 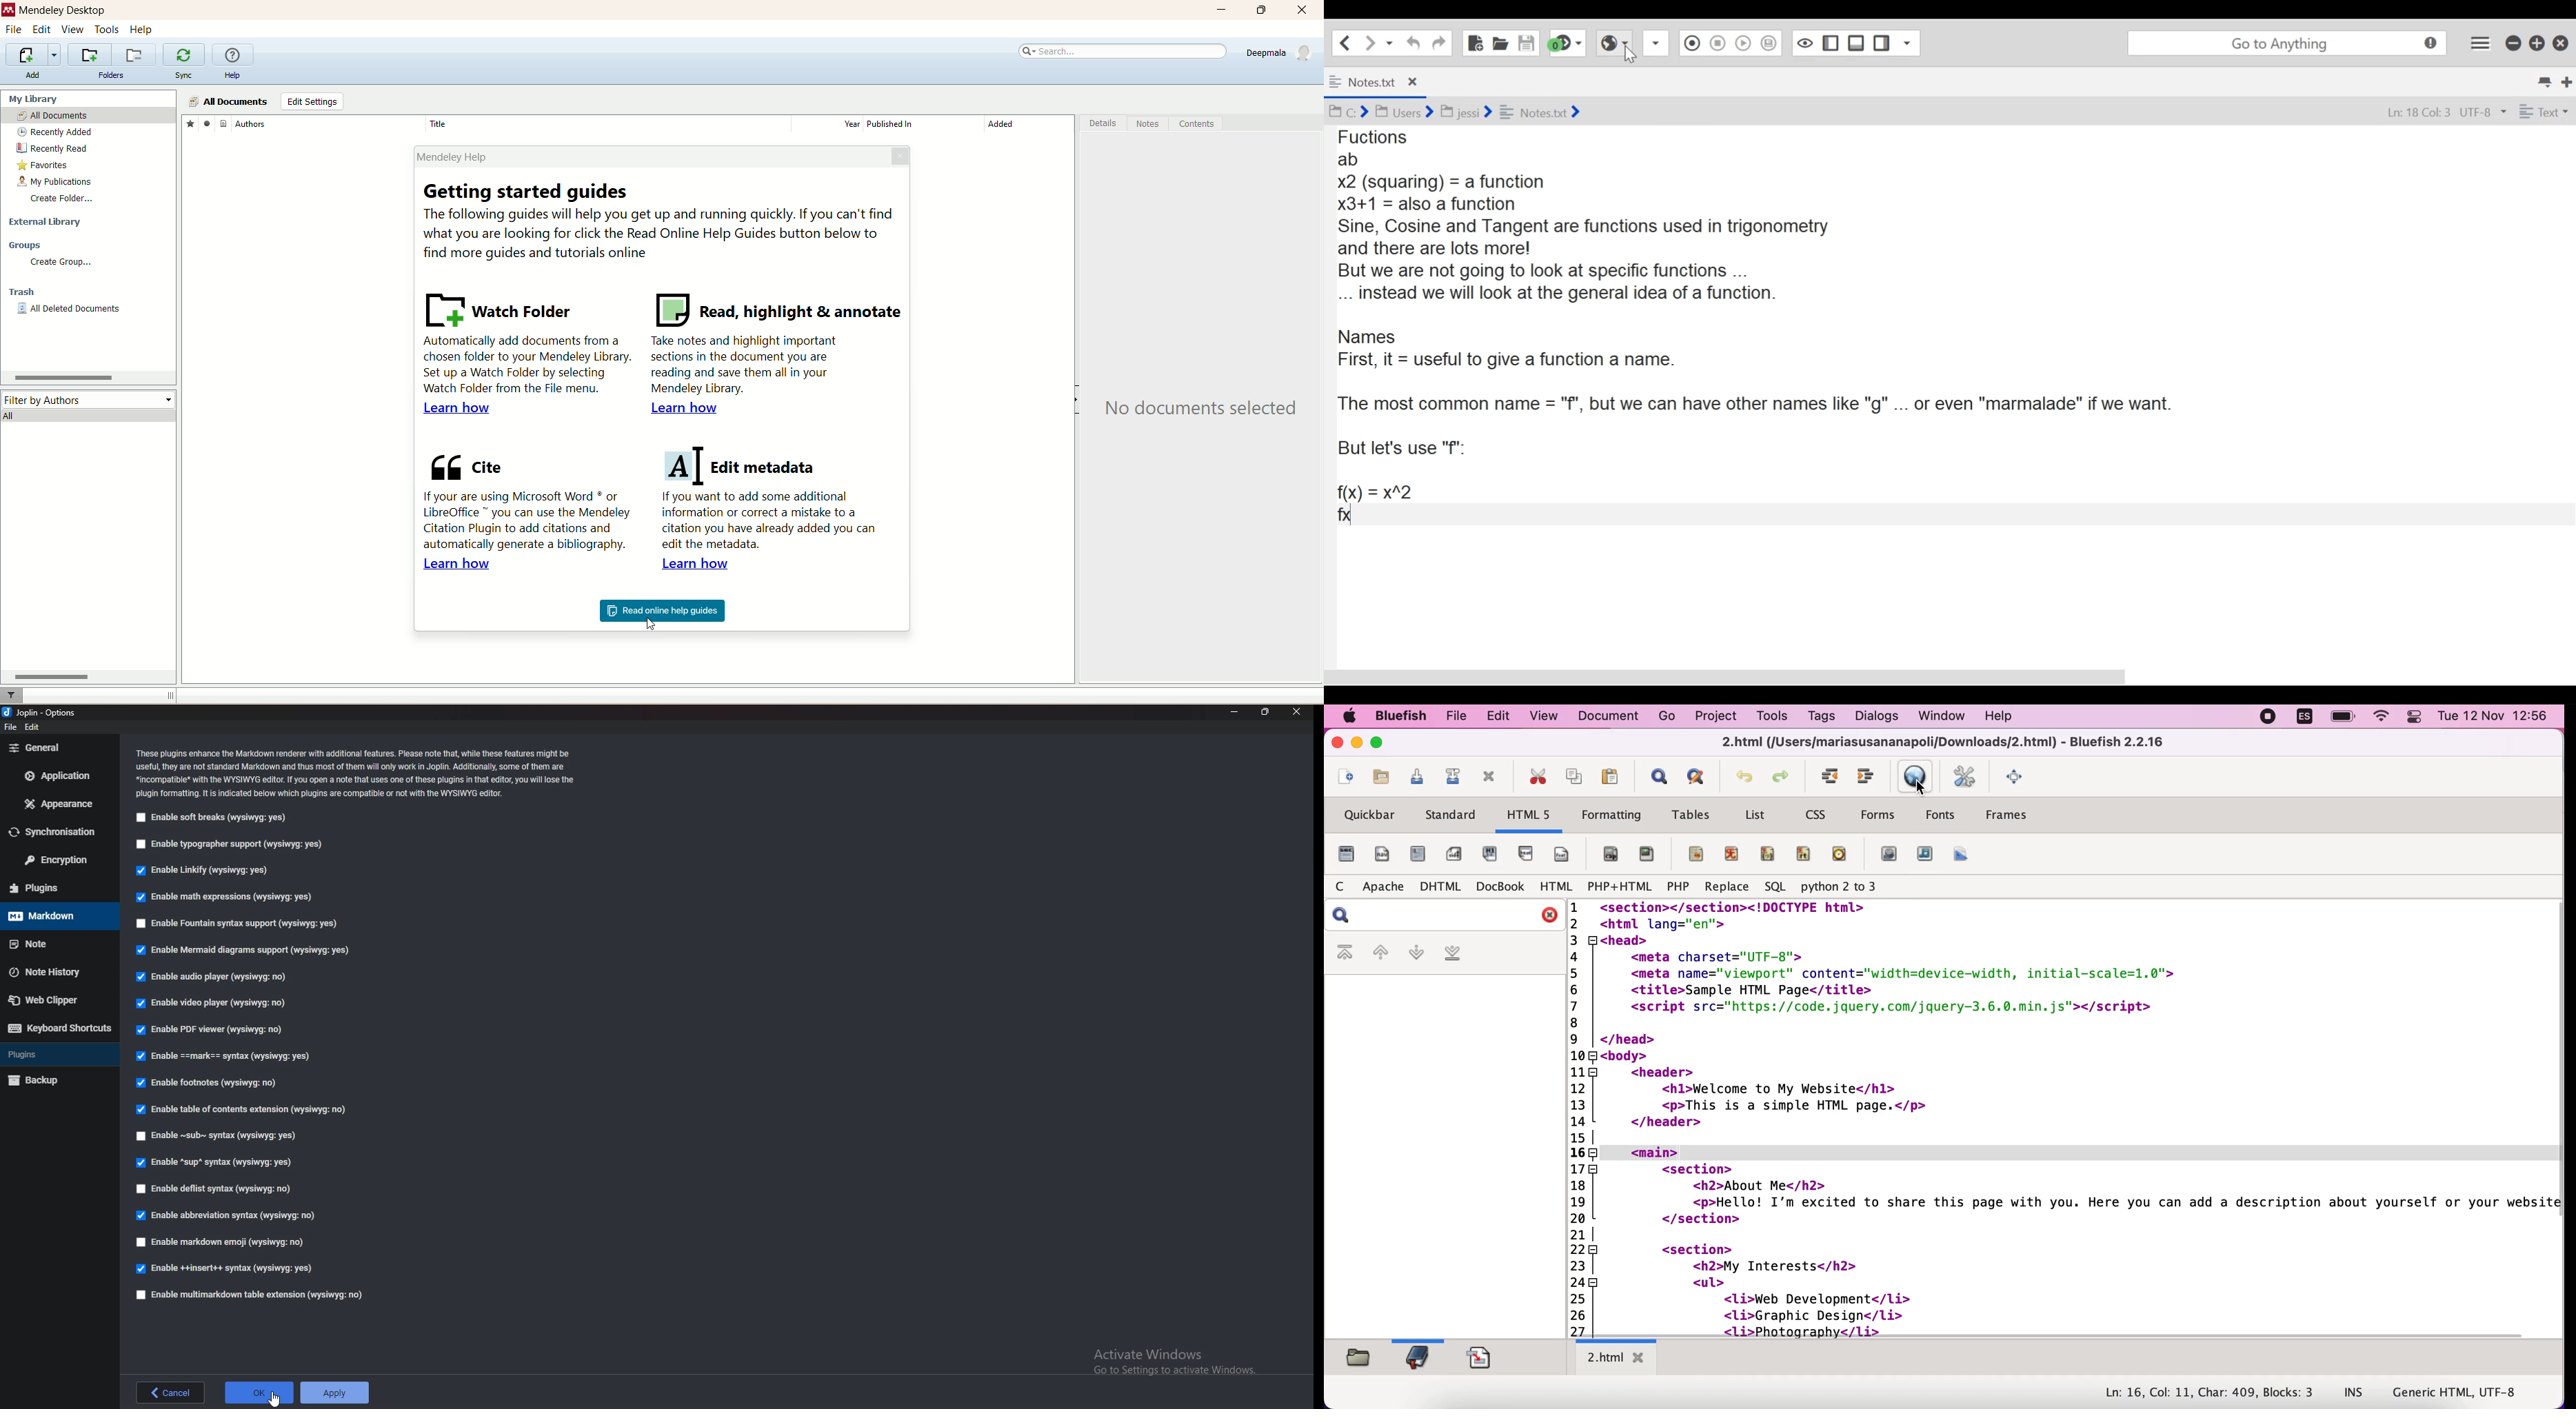 I want to click on added, so click(x=1027, y=124).